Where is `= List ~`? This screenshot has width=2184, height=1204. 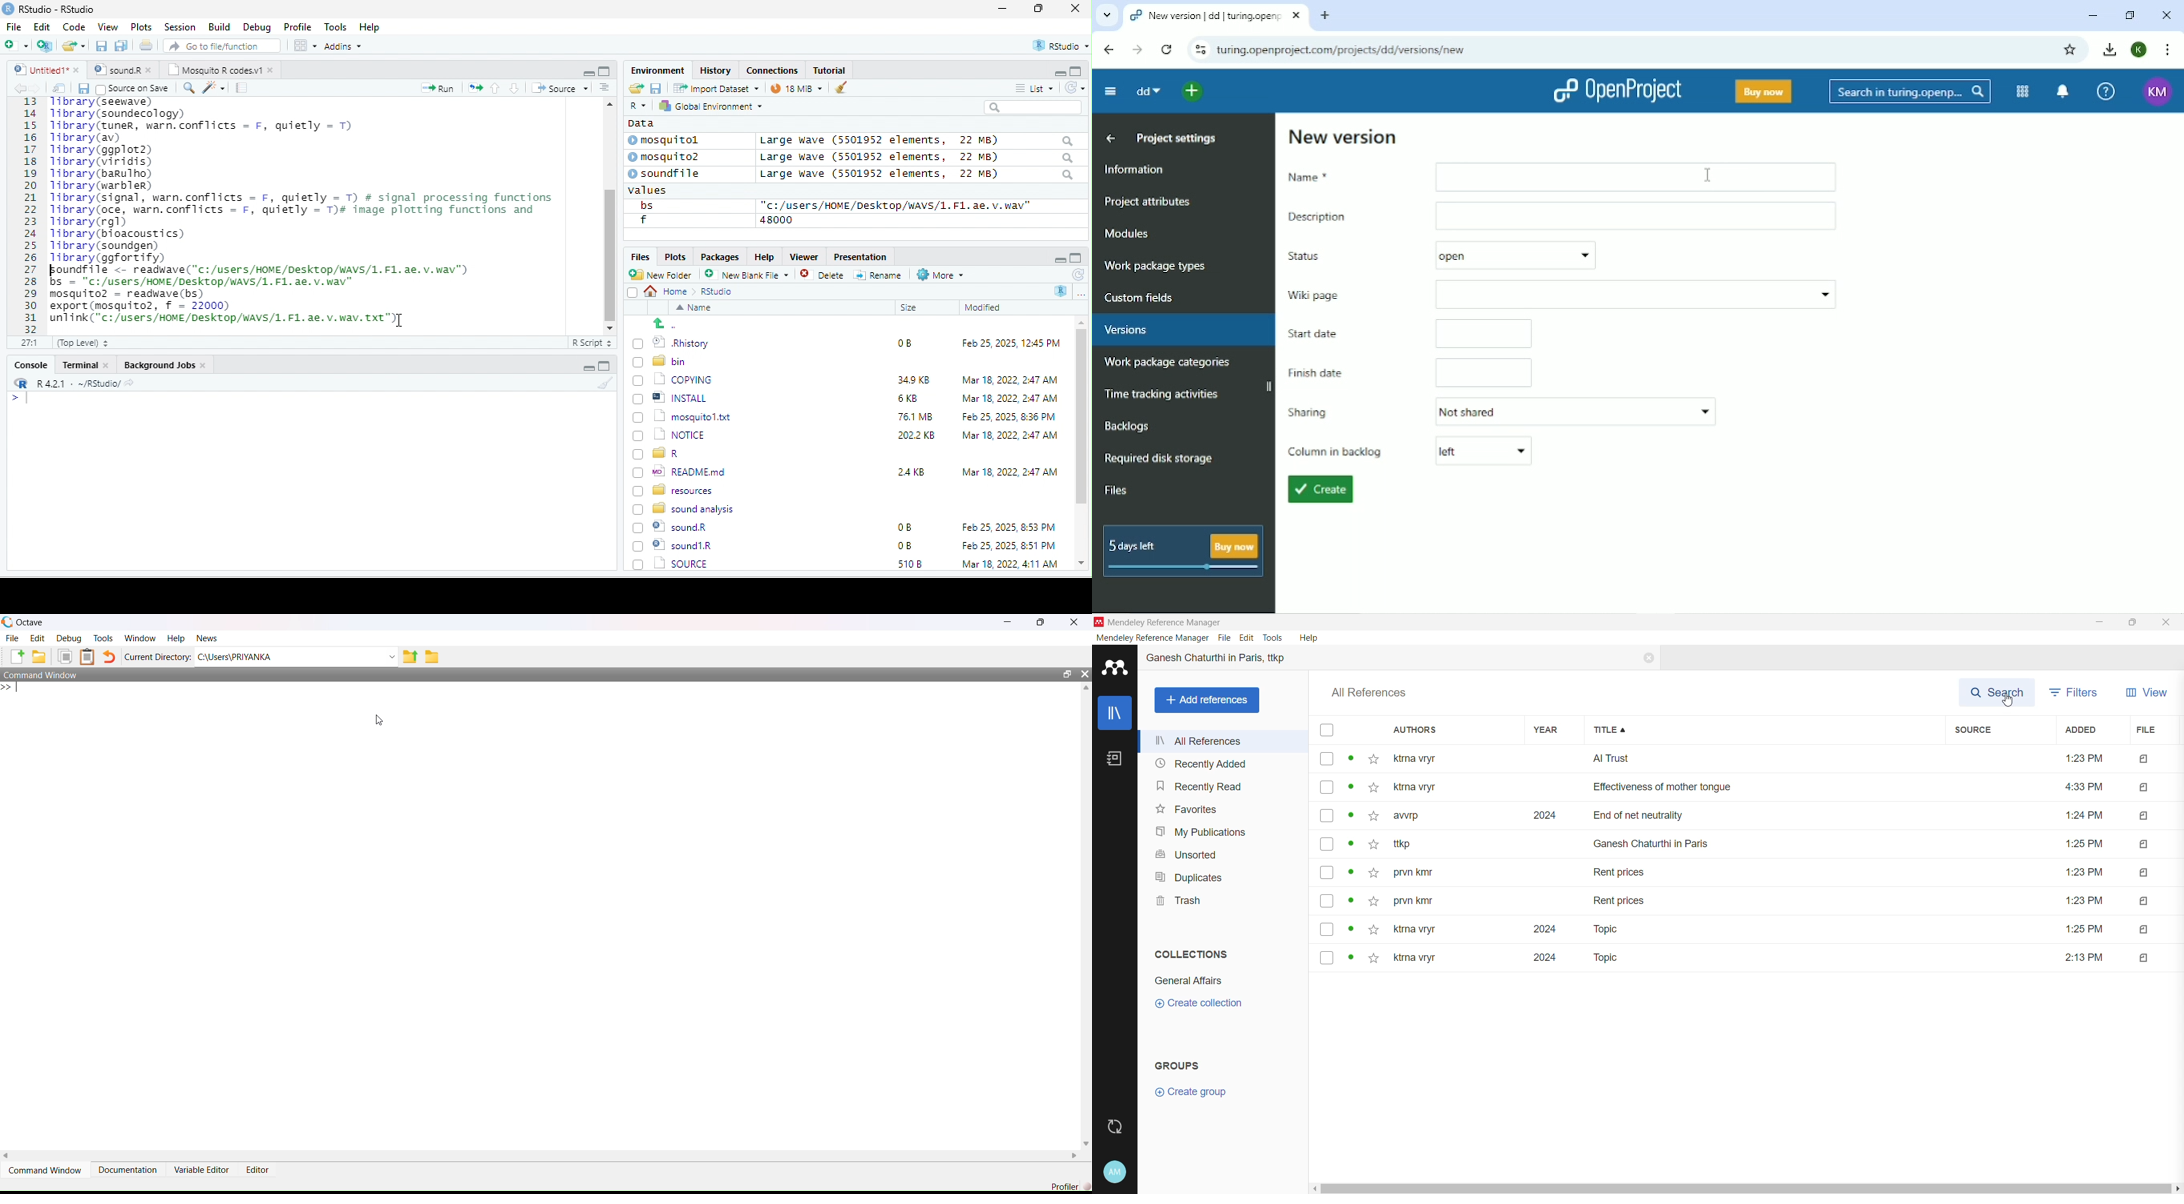 = List ~ is located at coordinates (1031, 88).